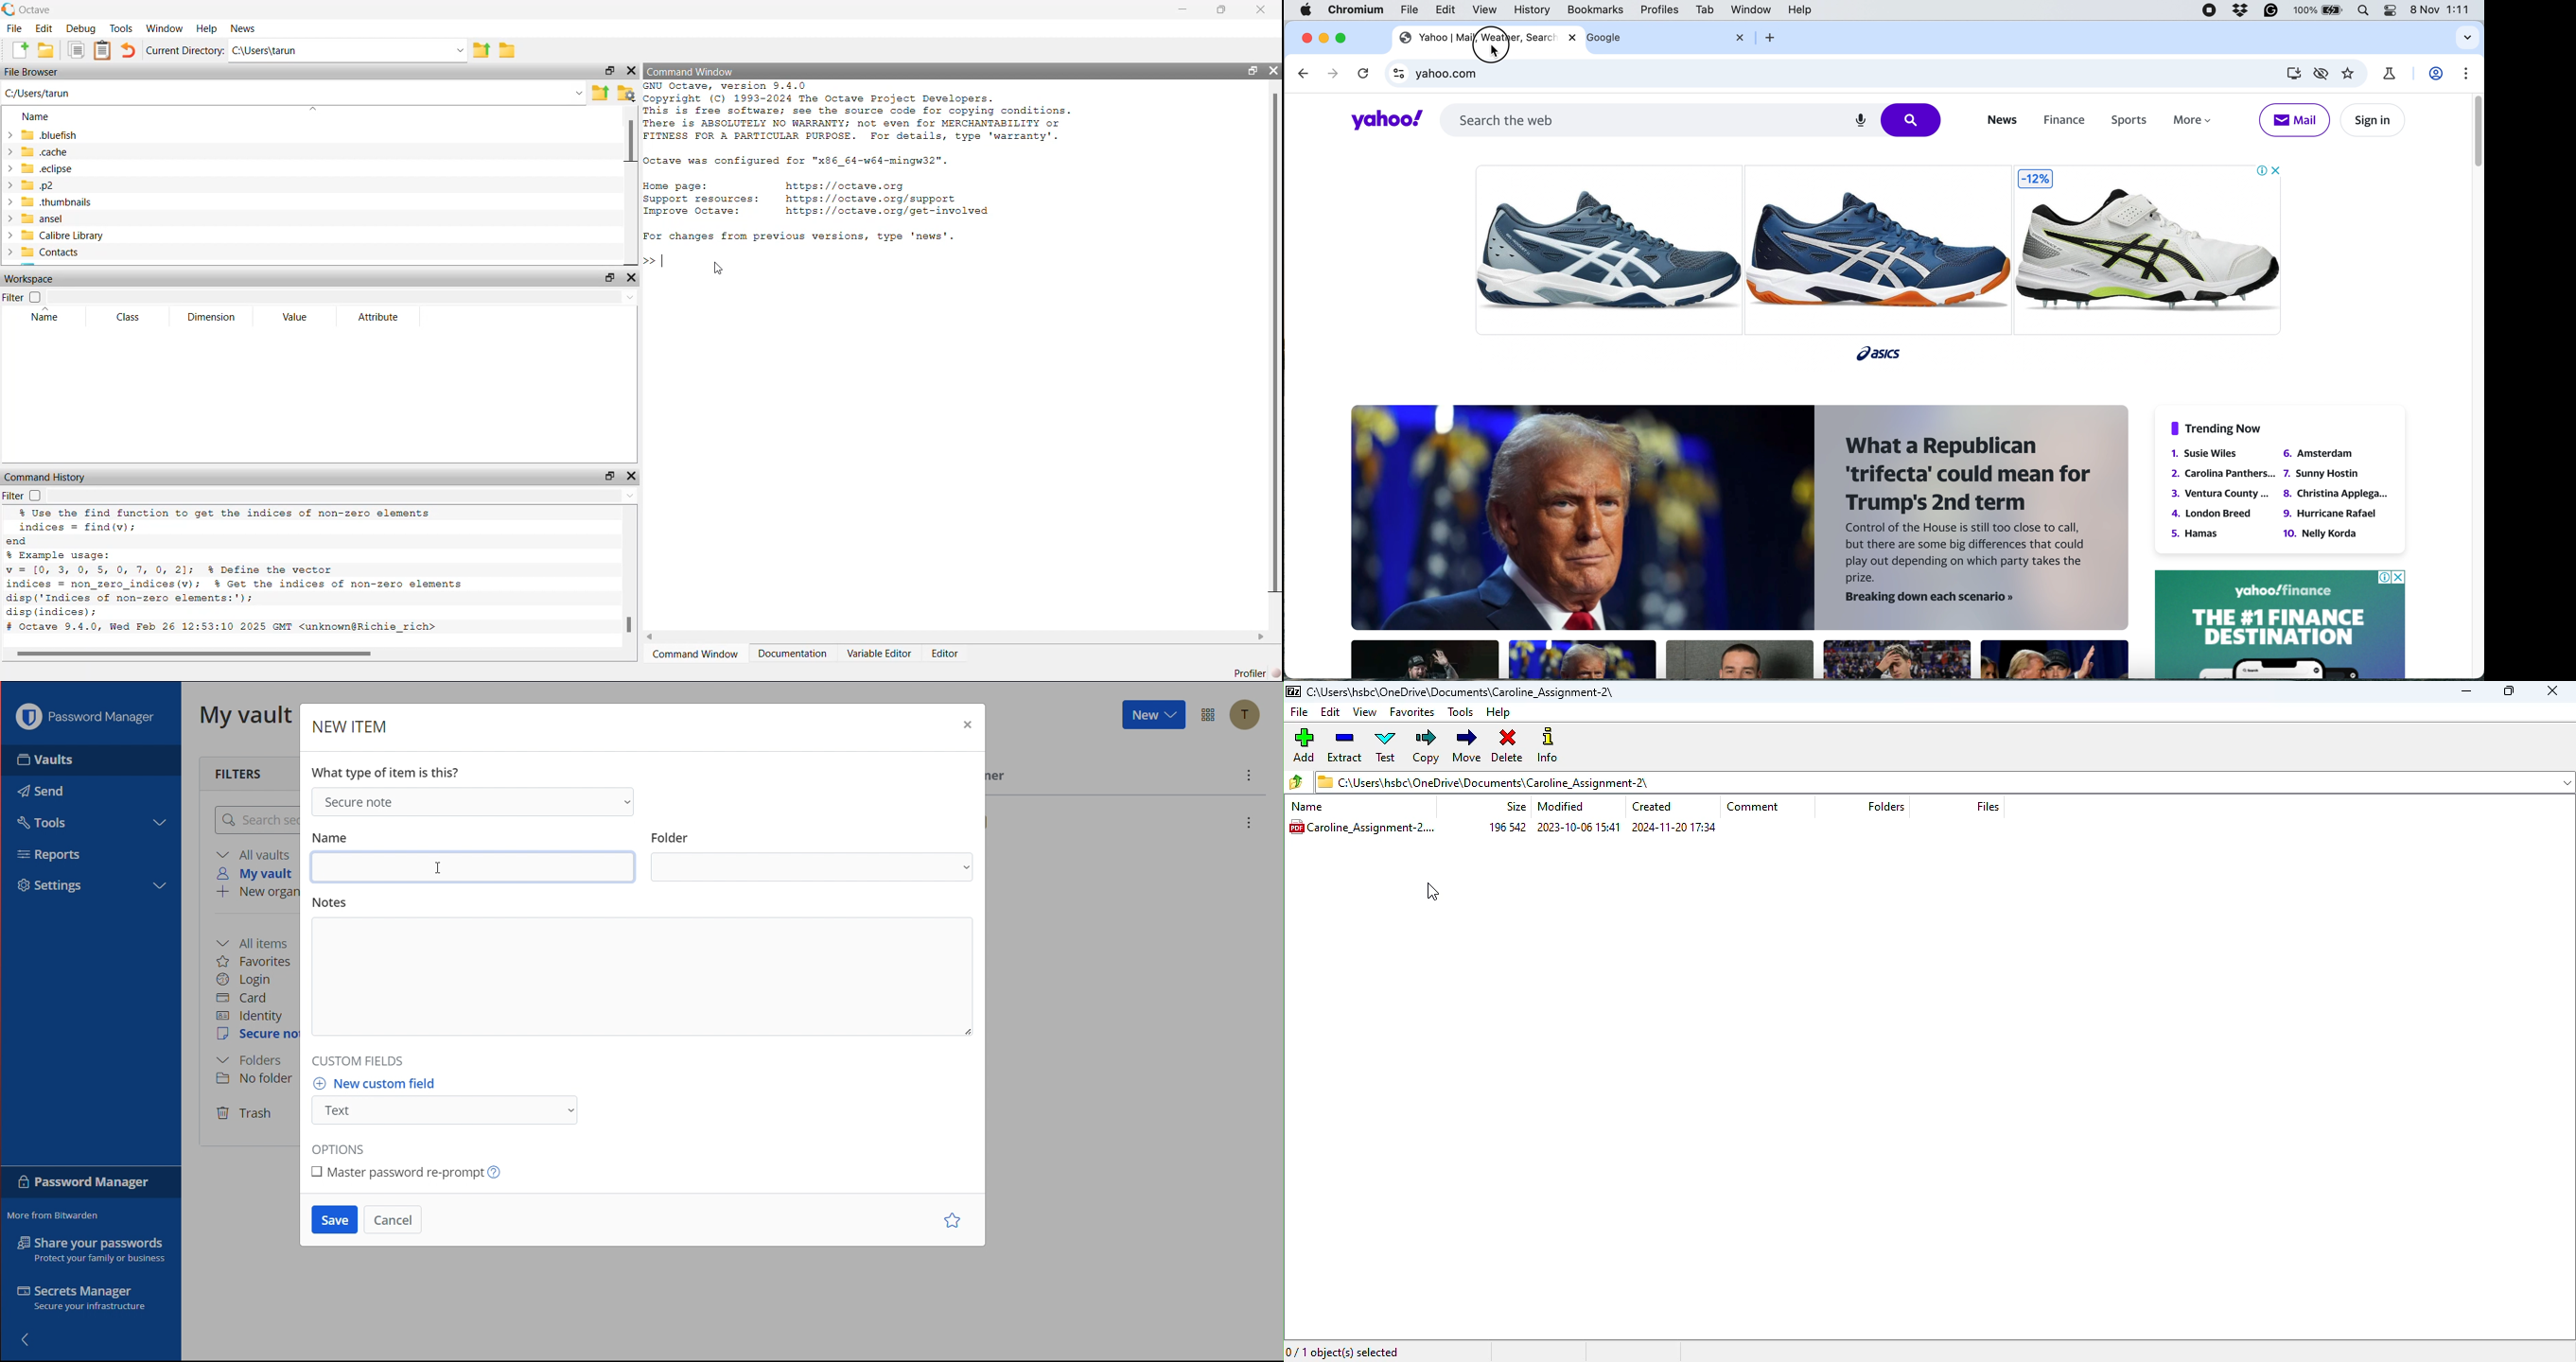  Describe the element at coordinates (671, 833) in the screenshot. I see `Folder` at that location.